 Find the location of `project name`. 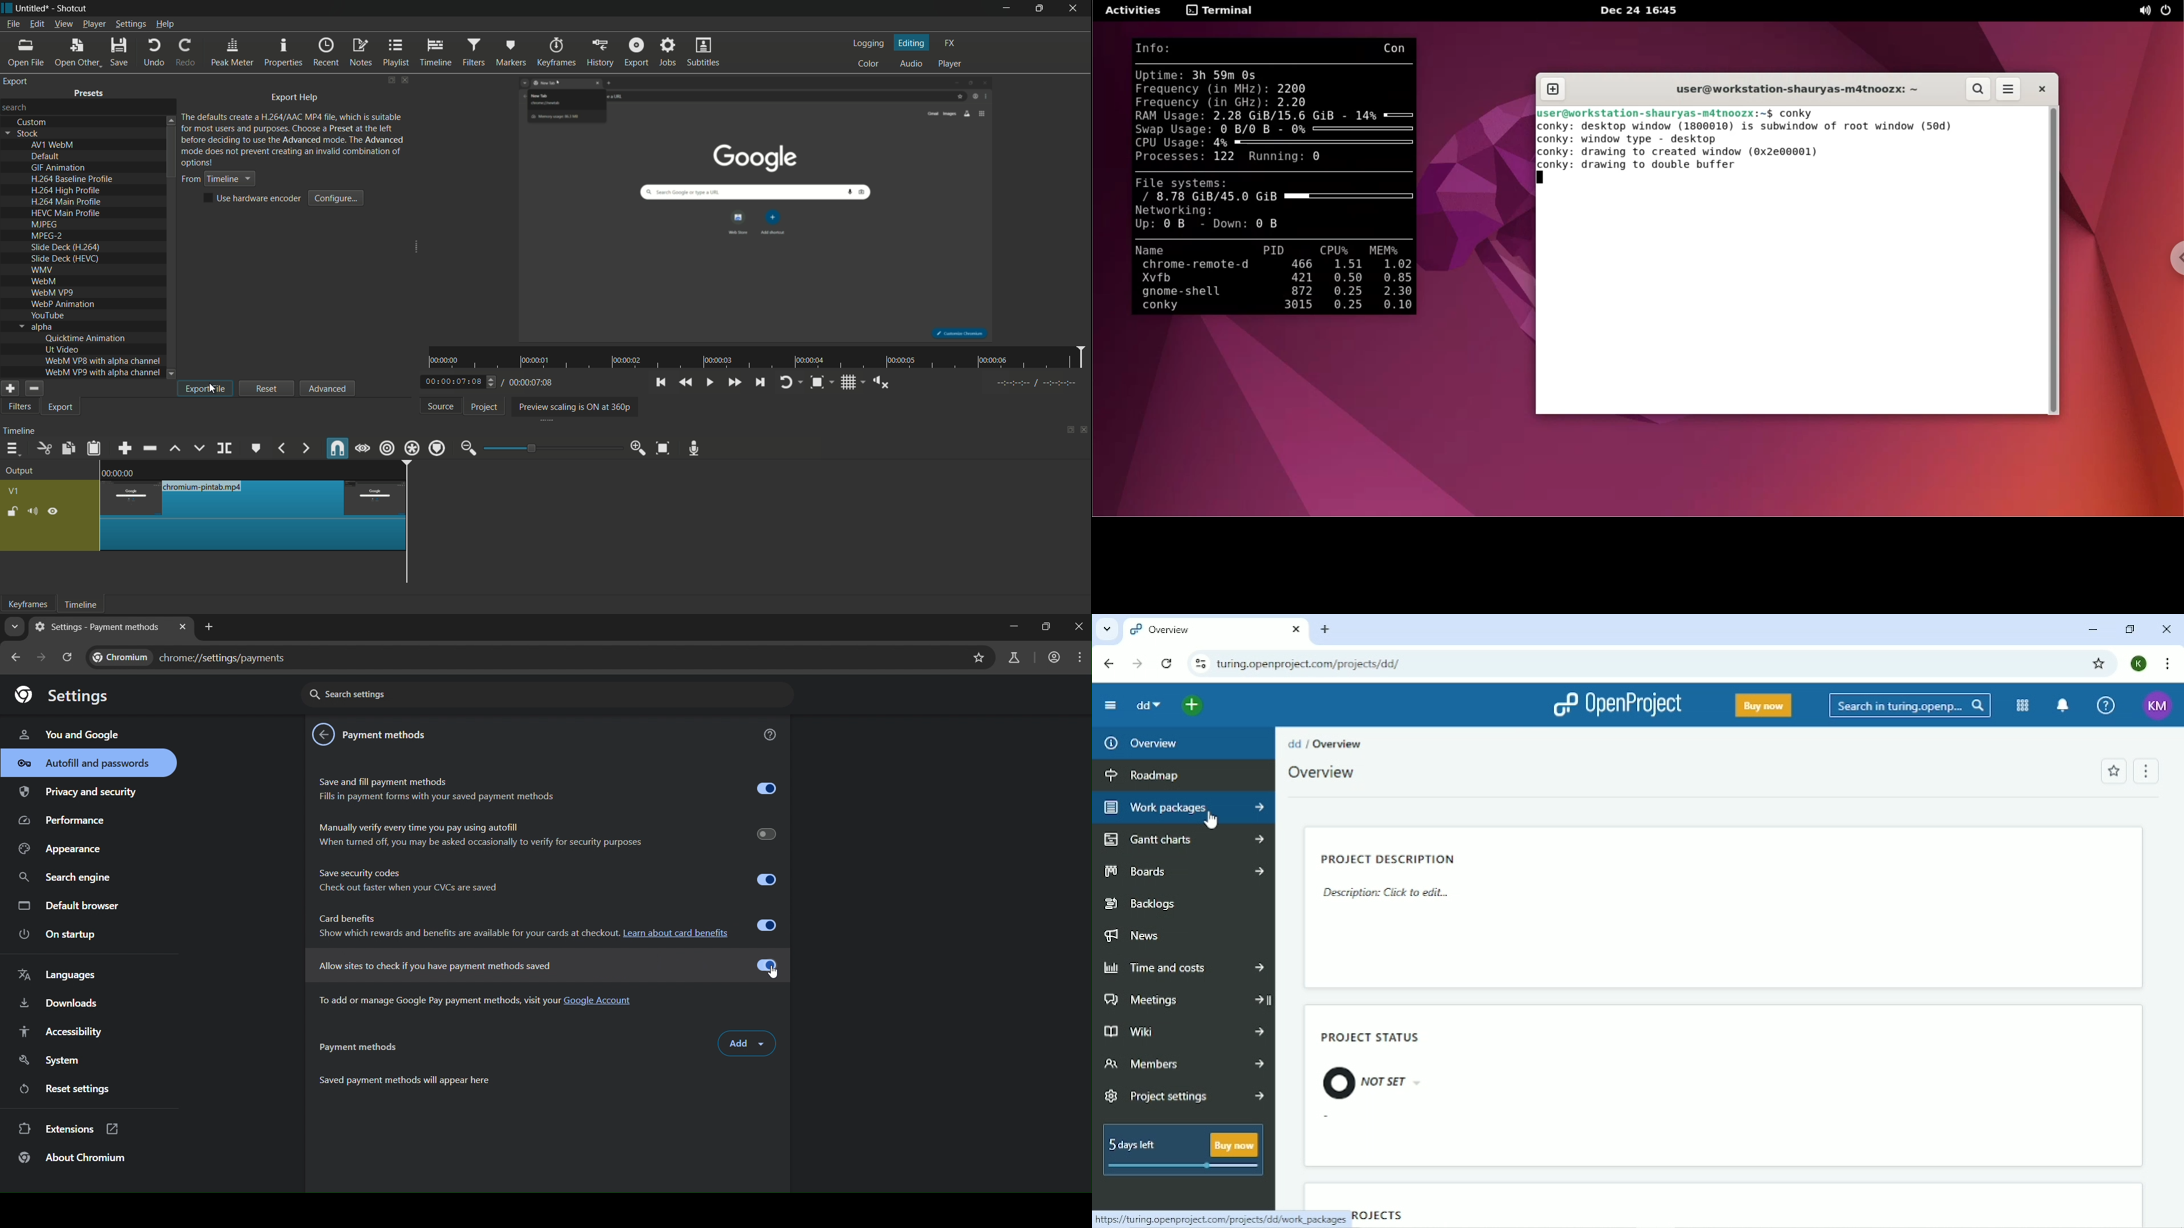

project name is located at coordinates (31, 9).